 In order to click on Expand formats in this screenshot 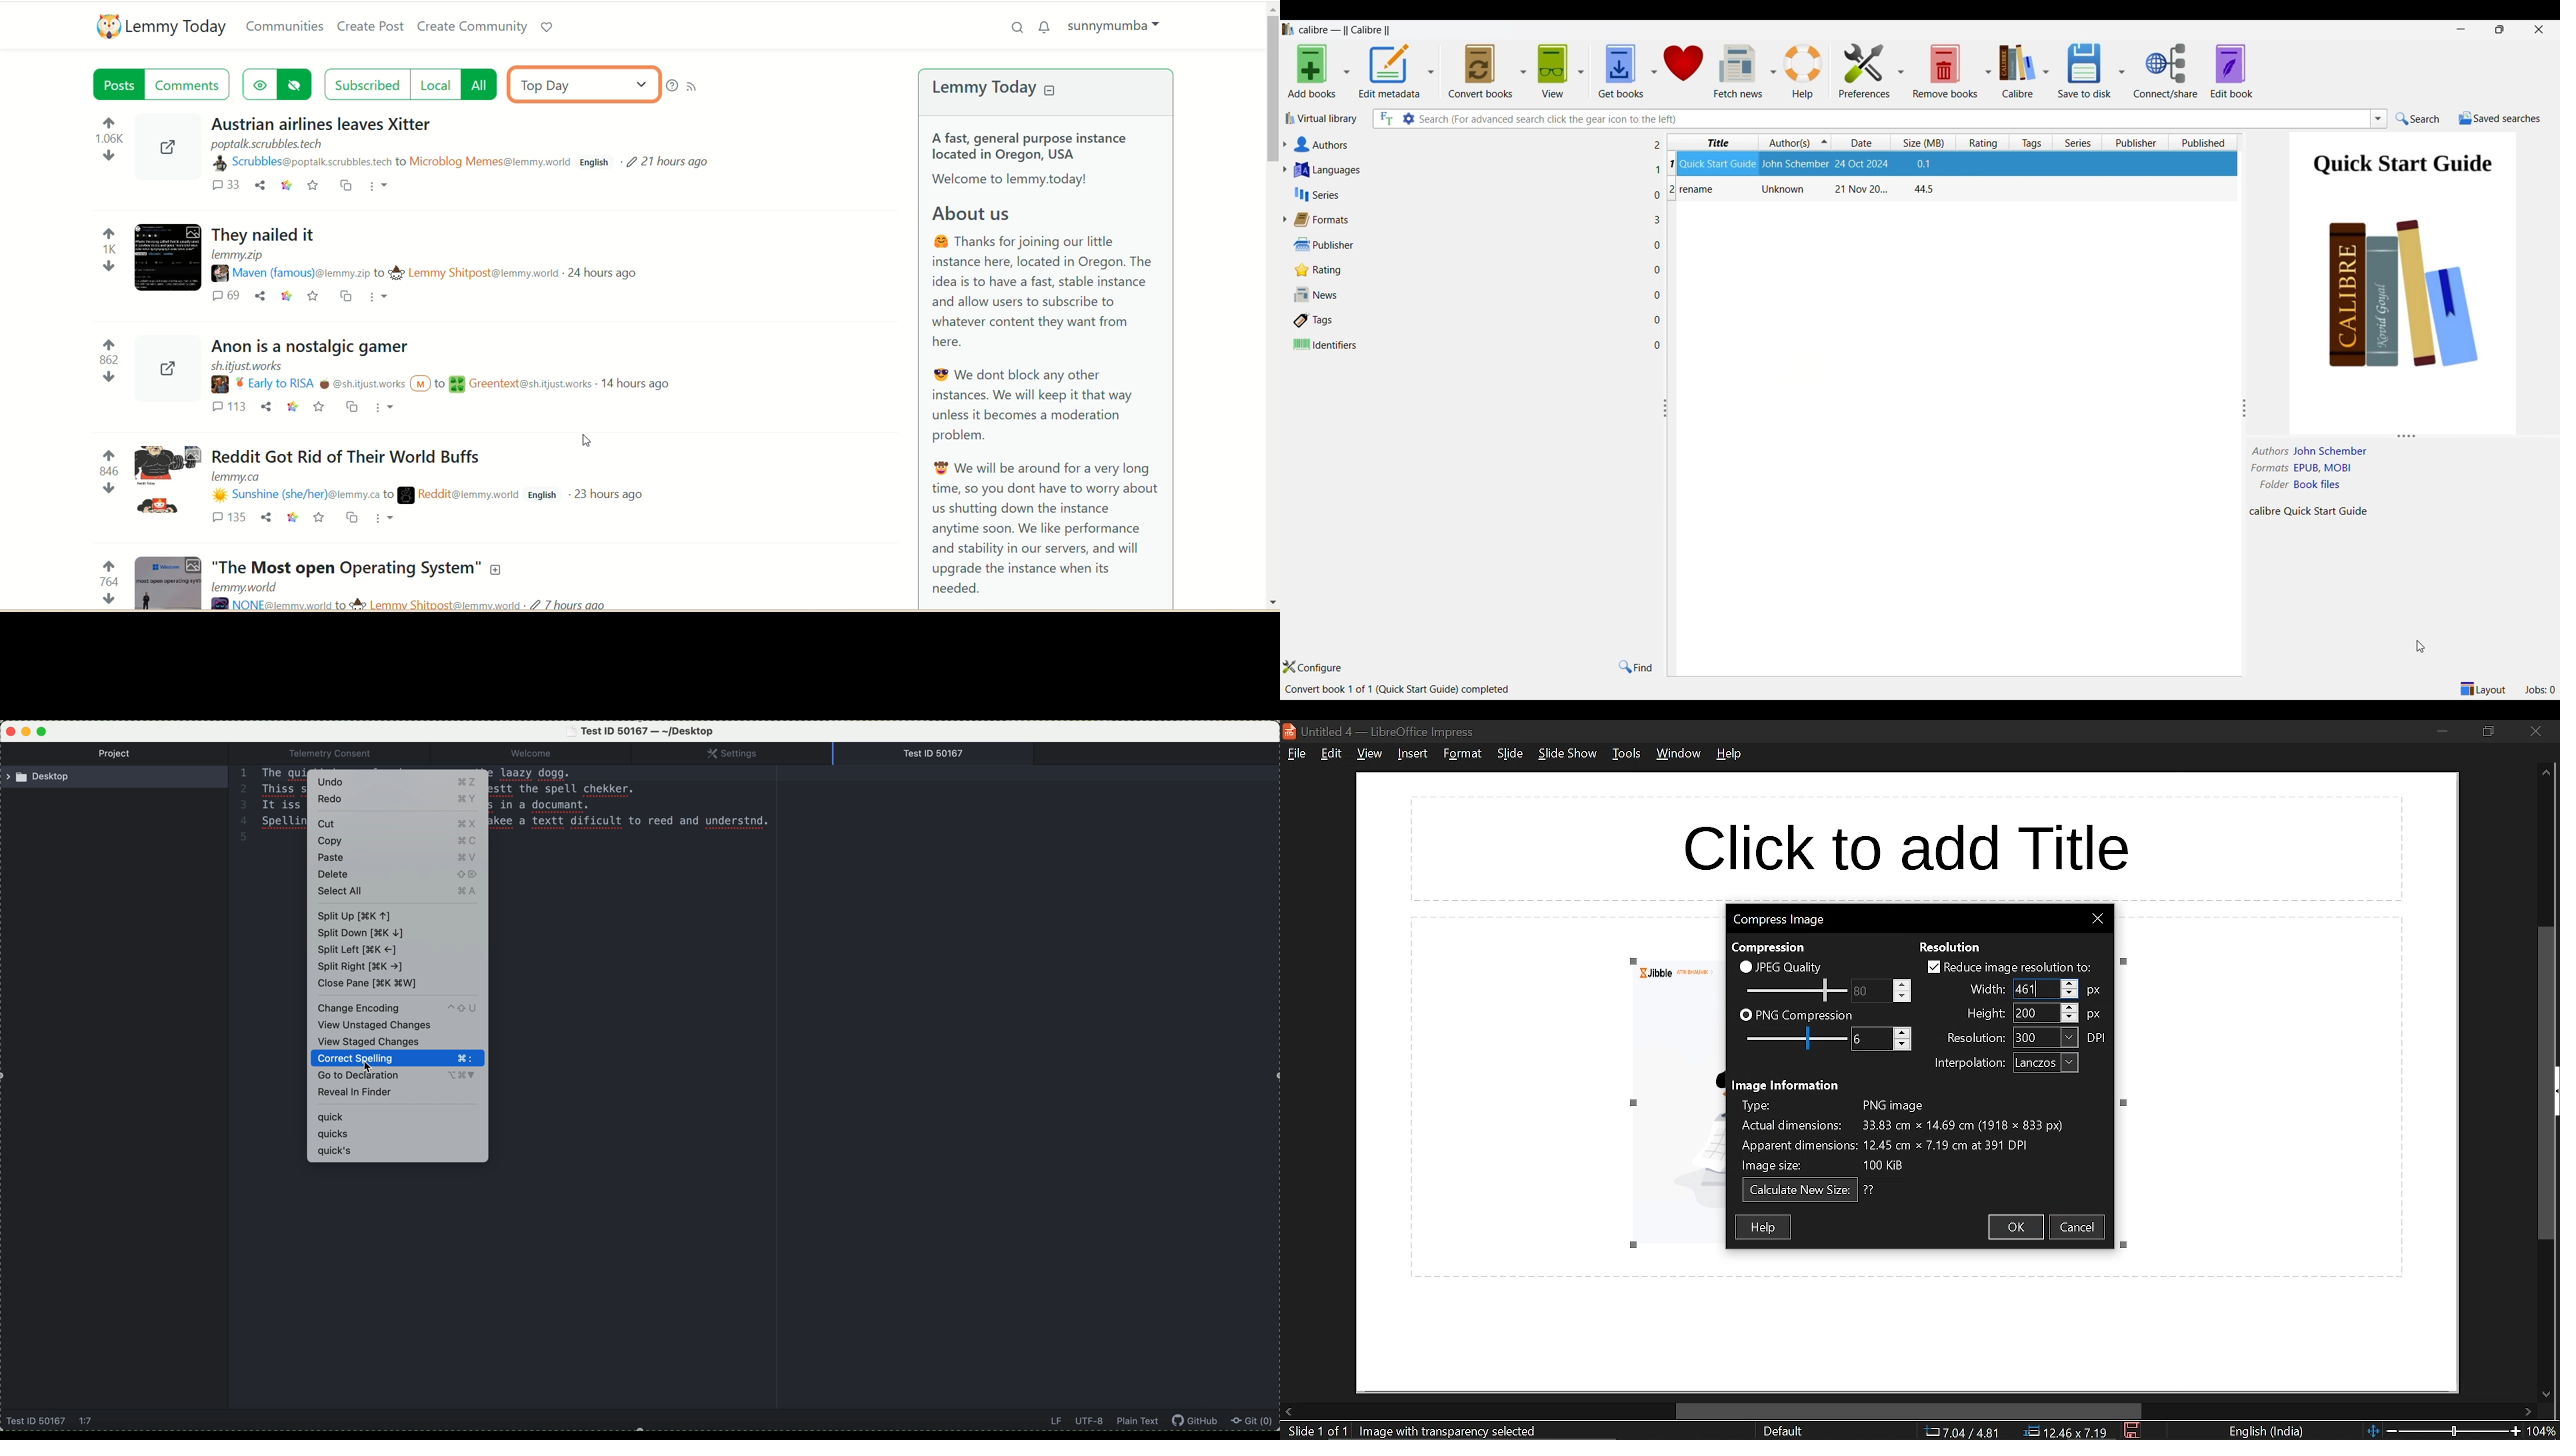, I will do `click(1285, 219)`.